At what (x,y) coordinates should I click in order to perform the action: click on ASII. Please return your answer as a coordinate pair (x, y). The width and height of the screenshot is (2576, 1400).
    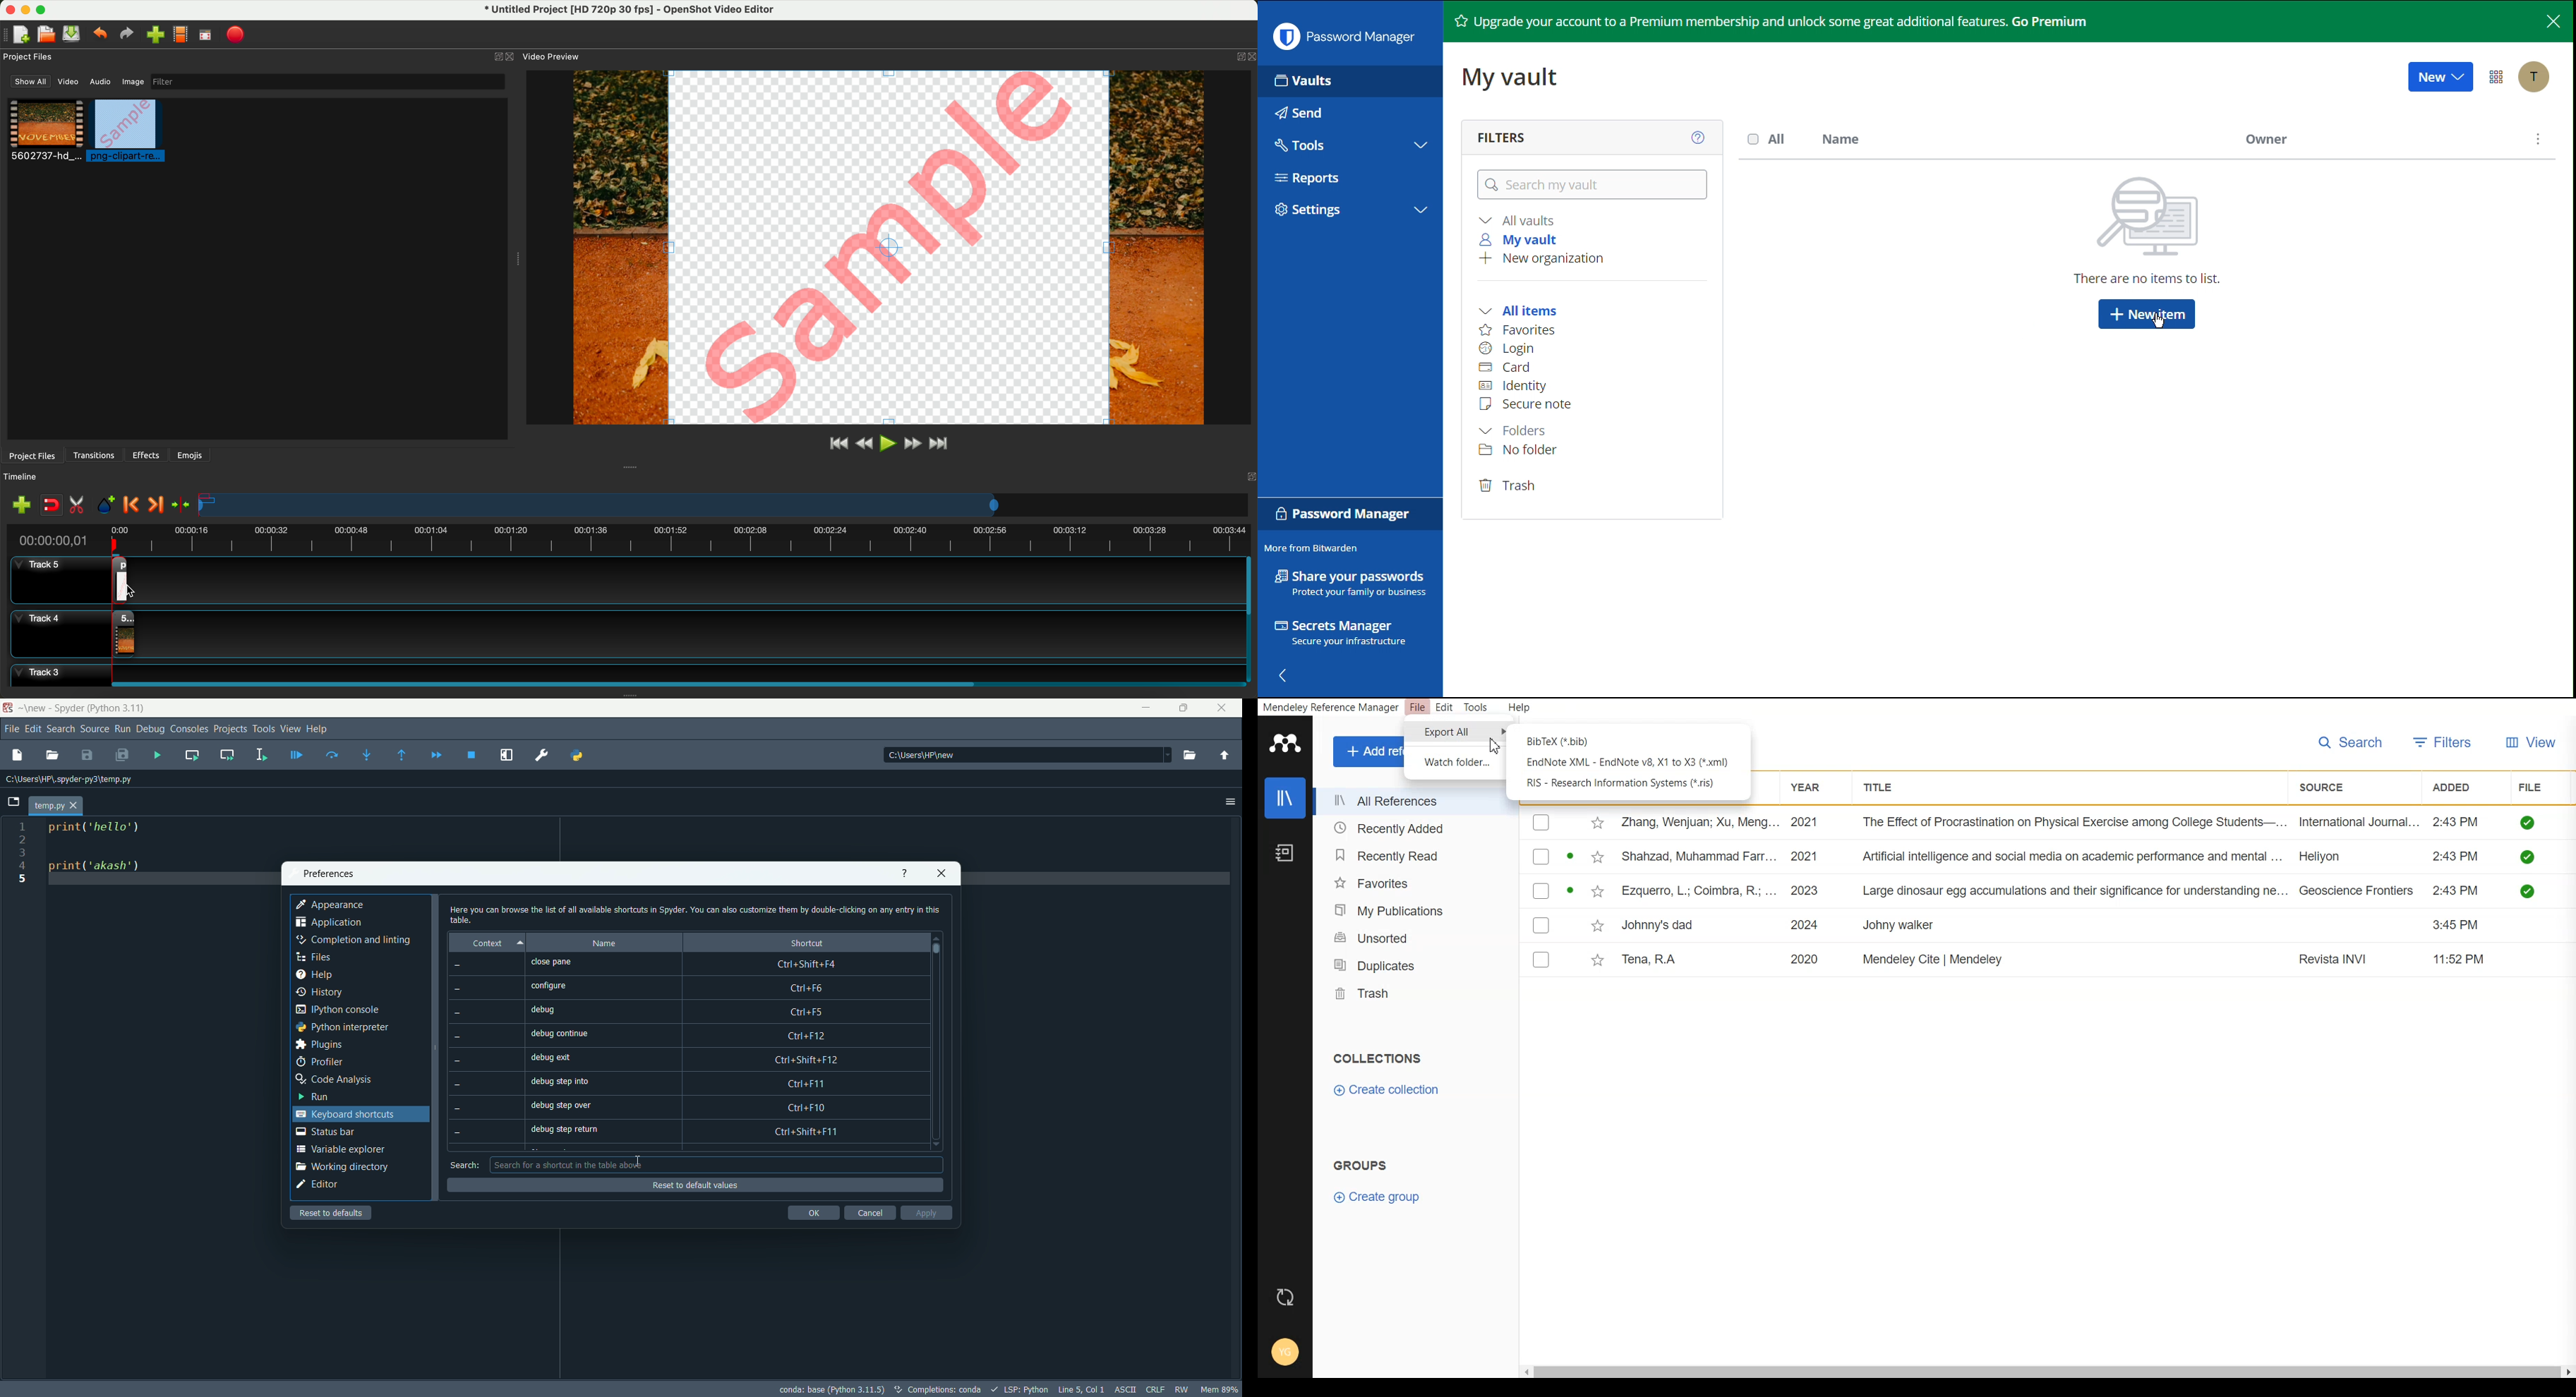
    Looking at the image, I should click on (1124, 1389).